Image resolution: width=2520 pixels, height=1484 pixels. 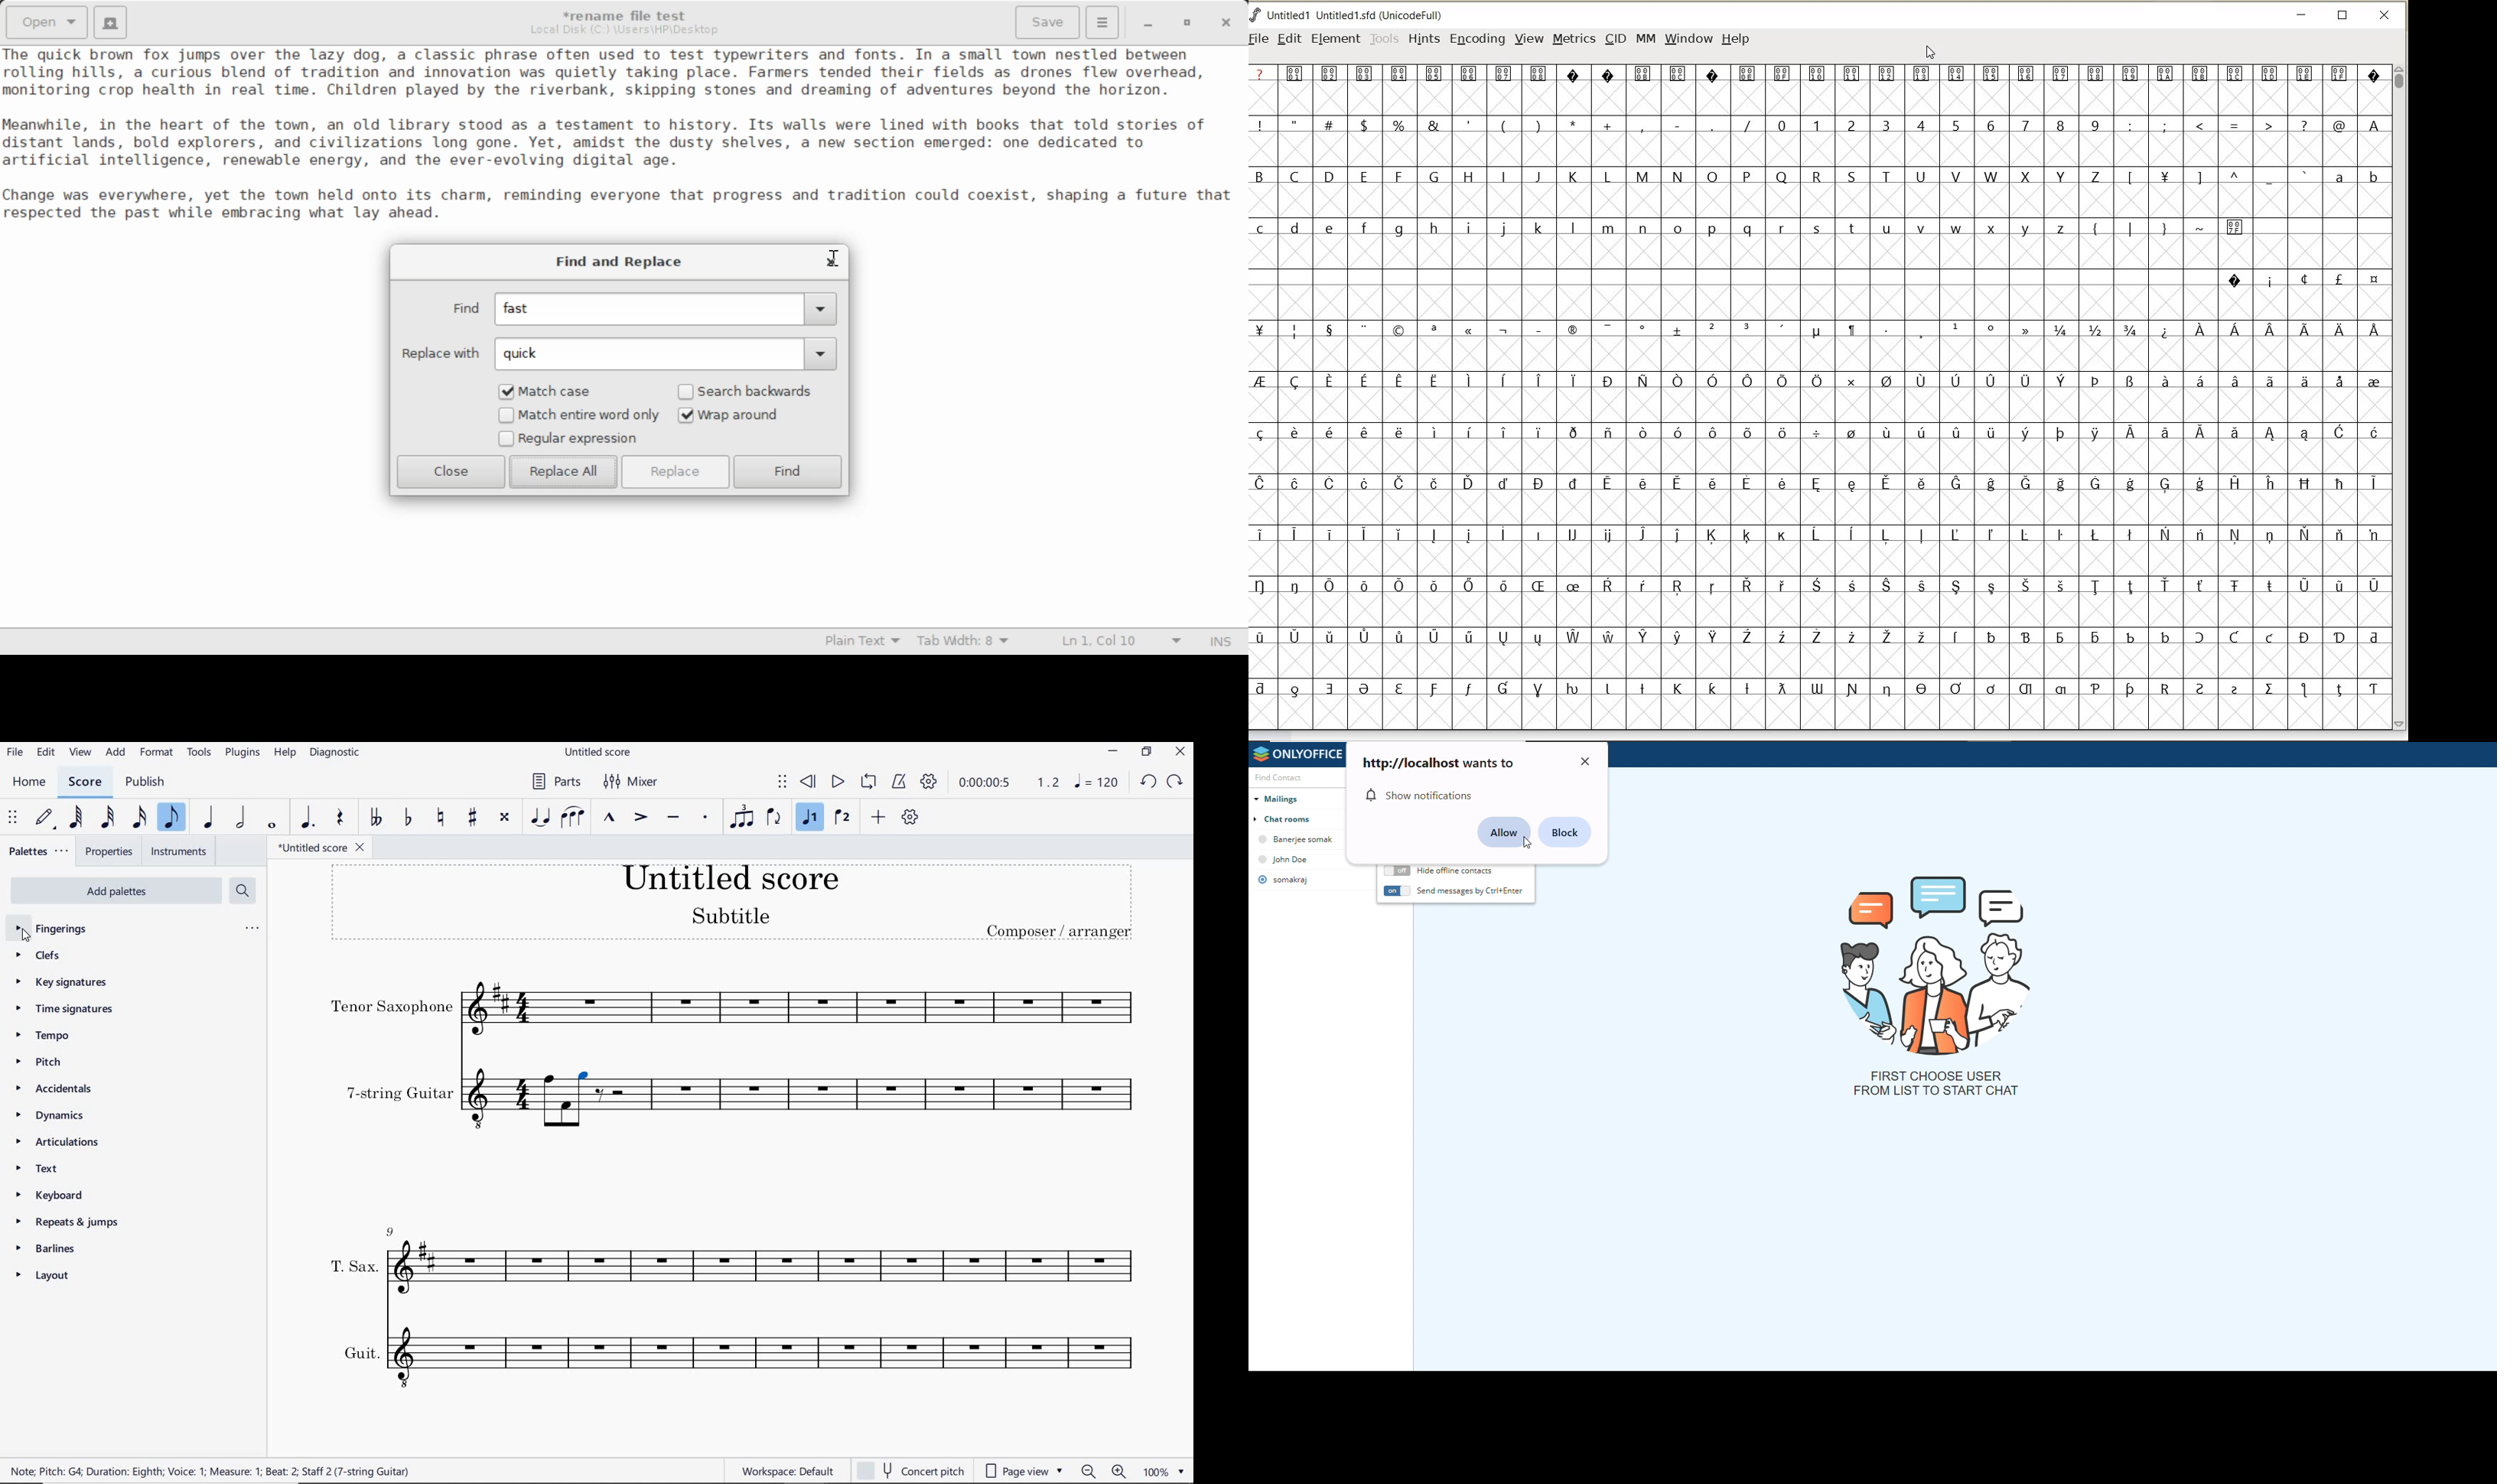 I want to click on lowercase letters, so click(x=2356, y=180).